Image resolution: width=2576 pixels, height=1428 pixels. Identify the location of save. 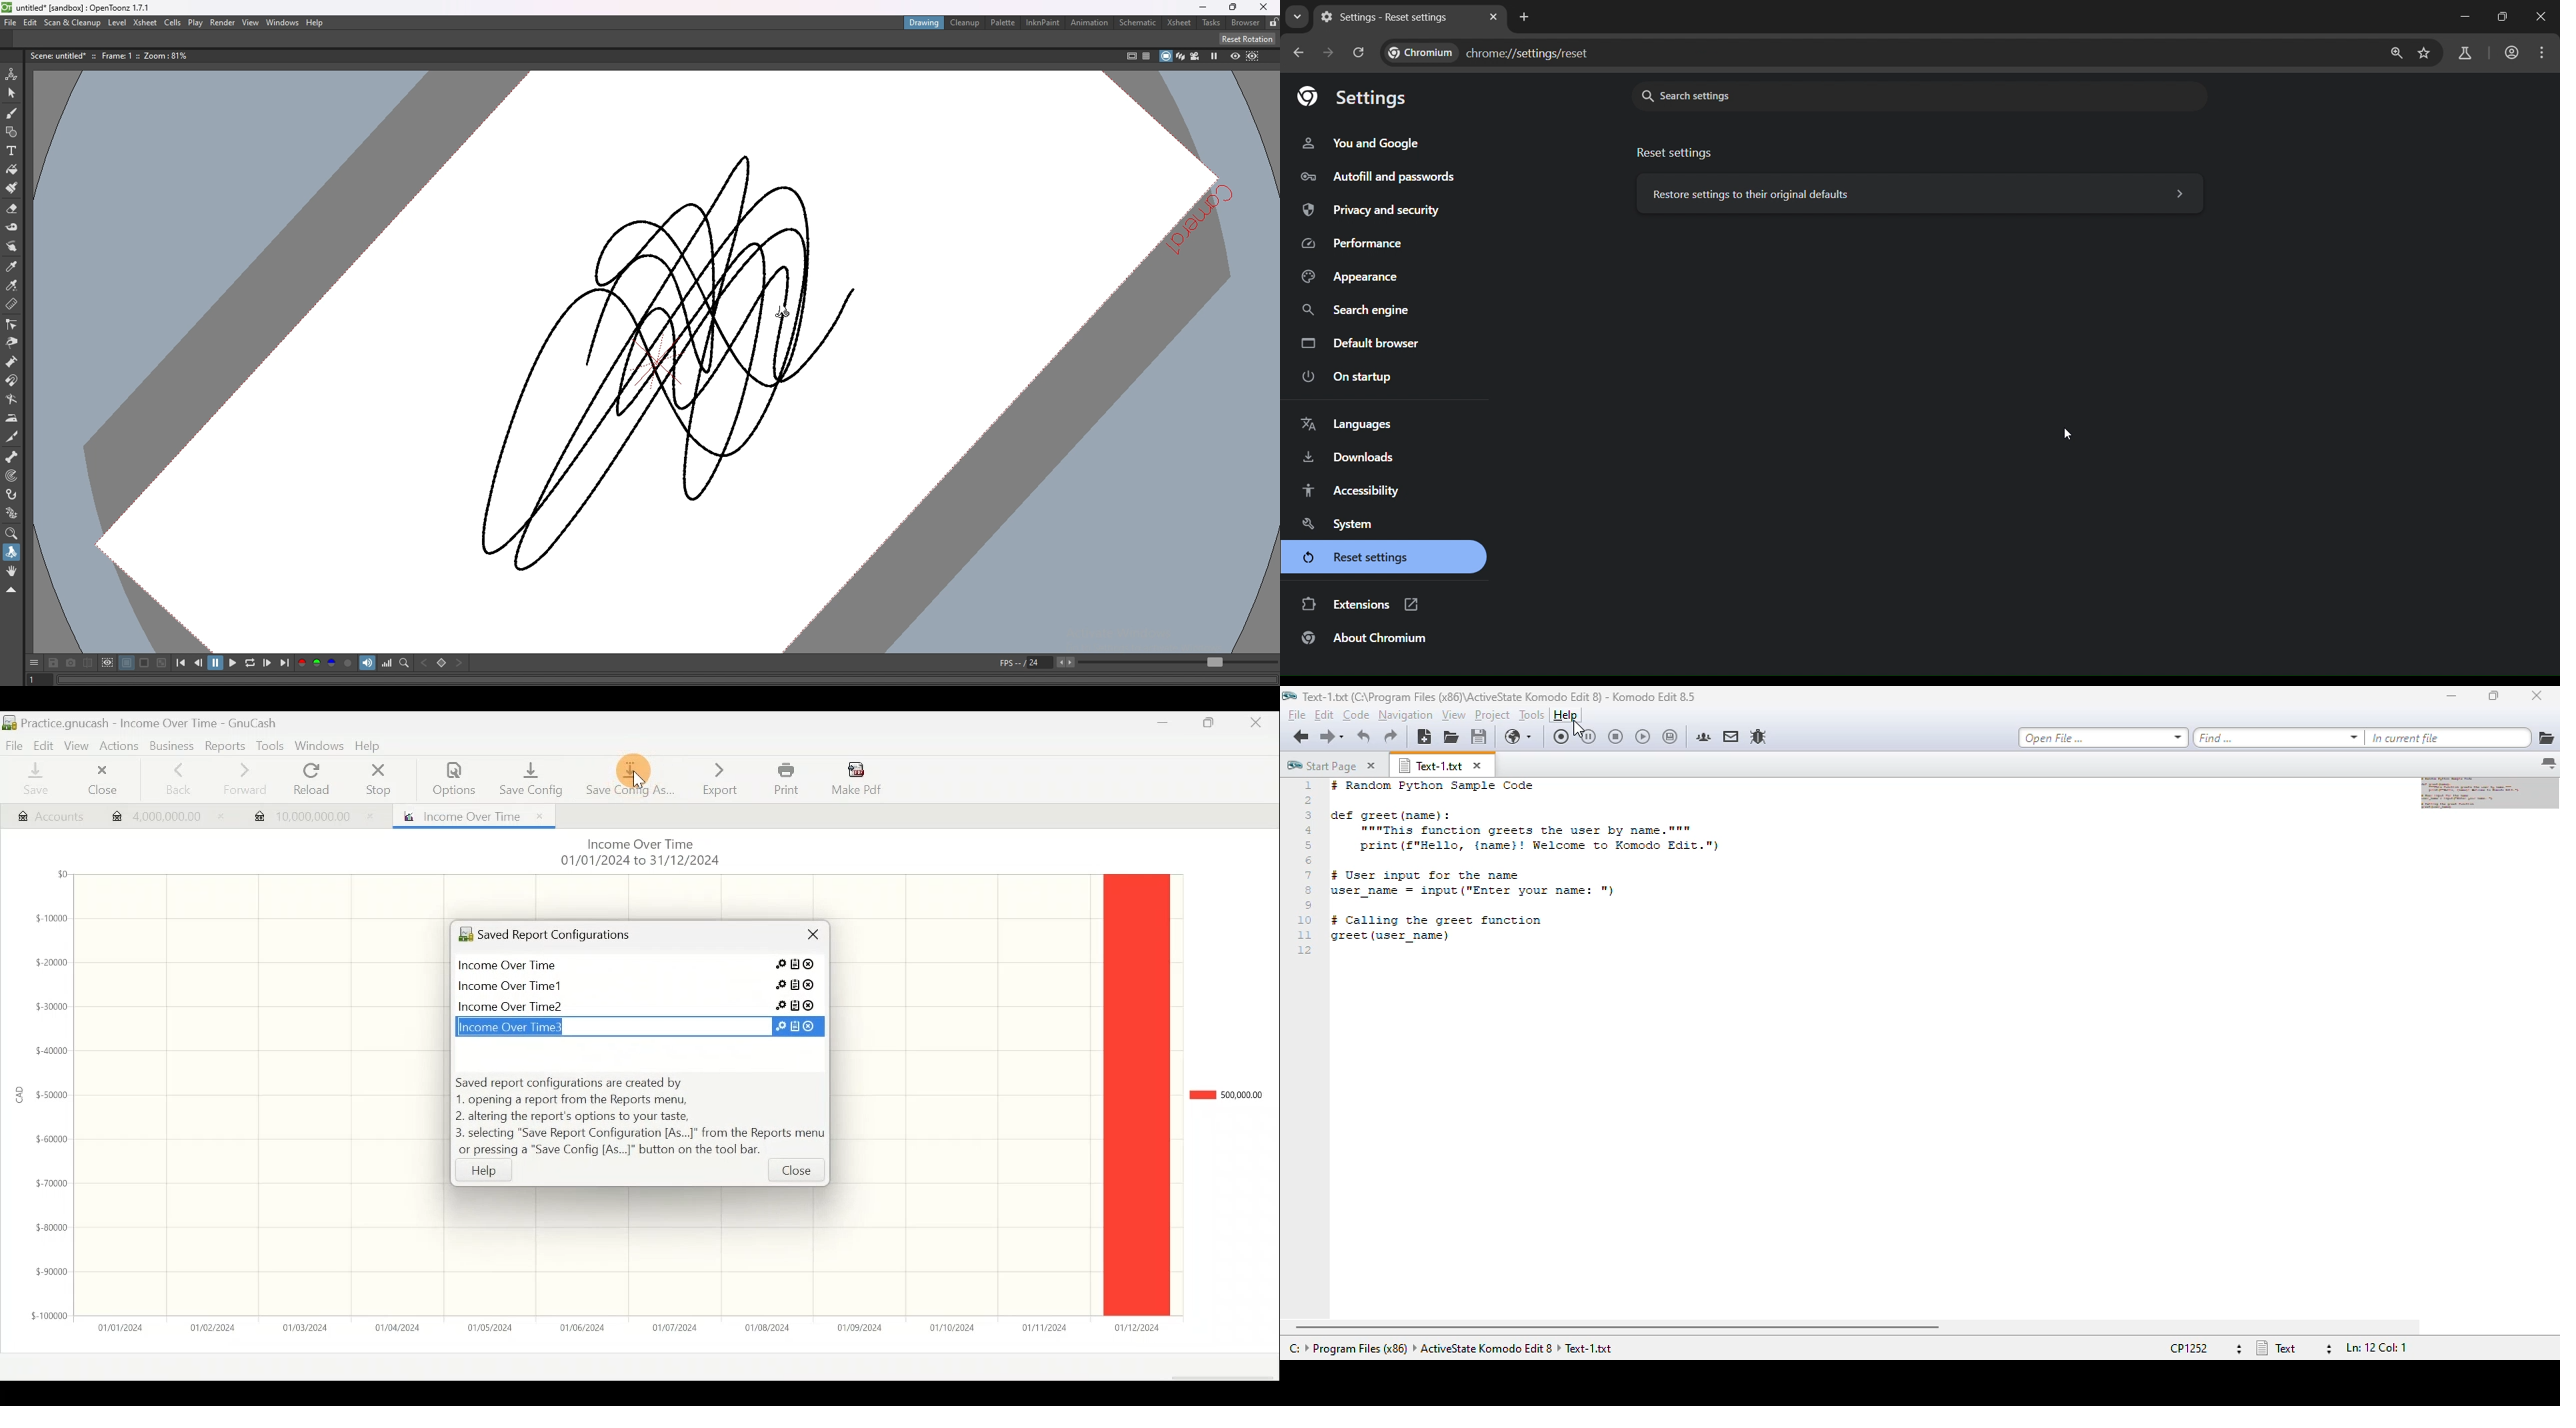
(53, 663).